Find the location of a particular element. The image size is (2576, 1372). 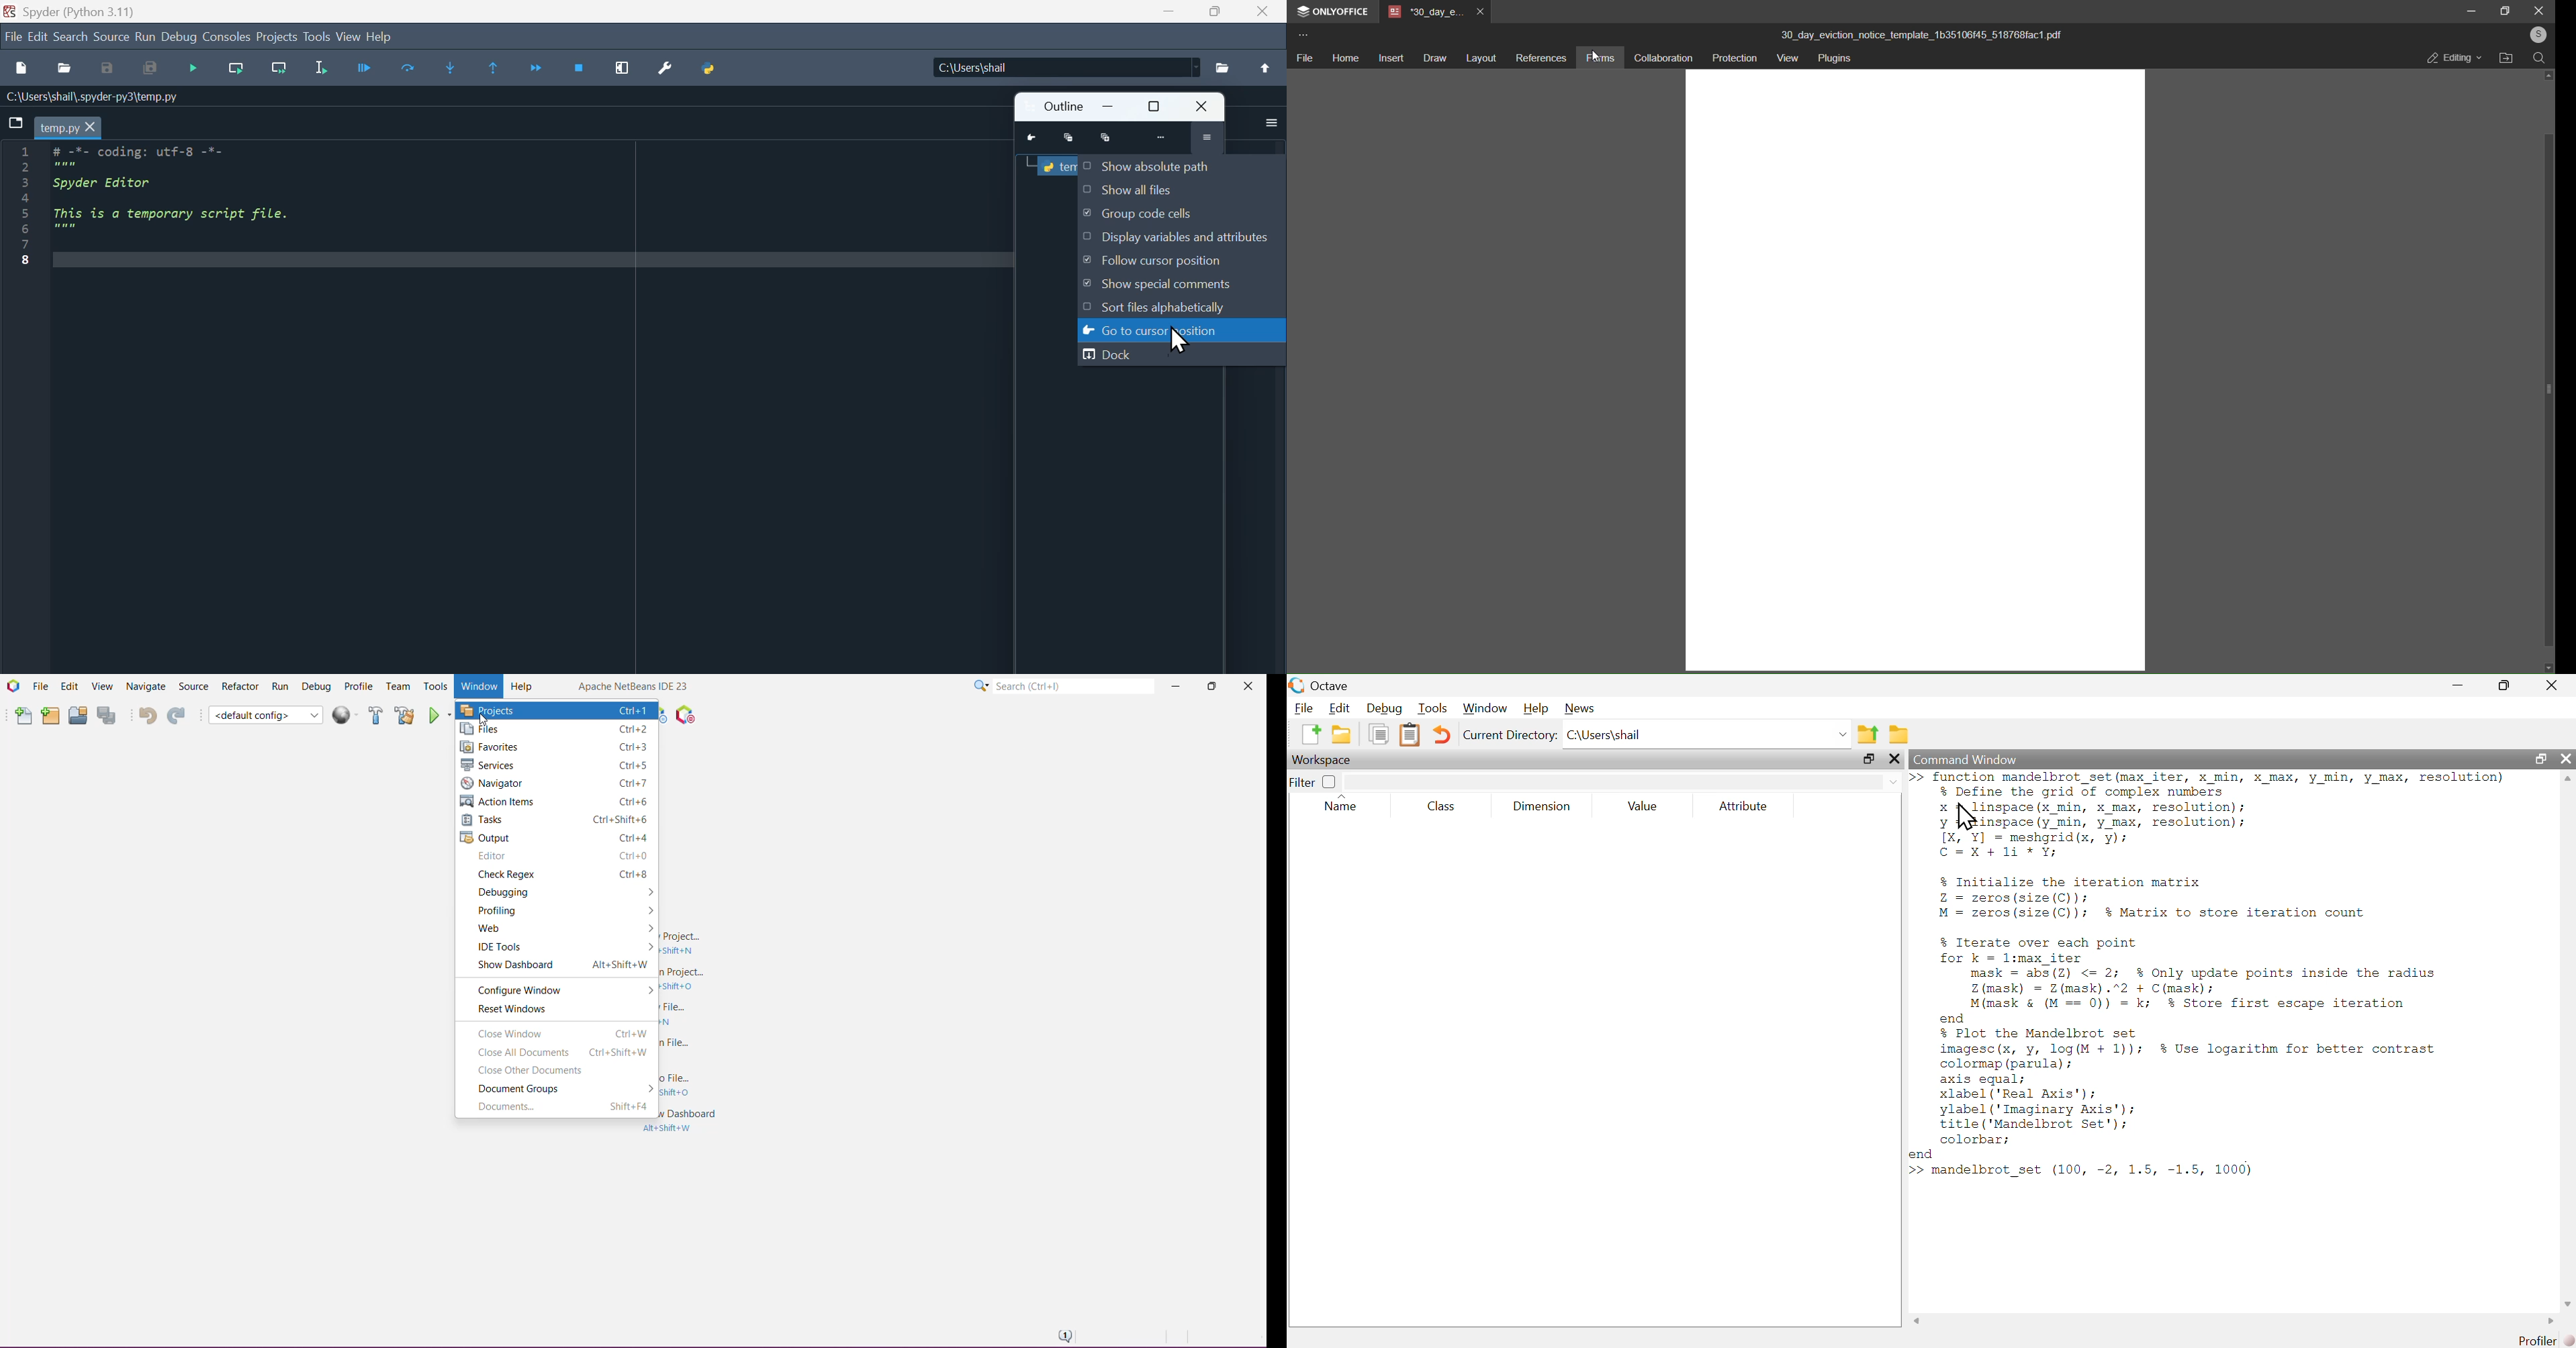

Maximize is located at coordinates (1214, 11).